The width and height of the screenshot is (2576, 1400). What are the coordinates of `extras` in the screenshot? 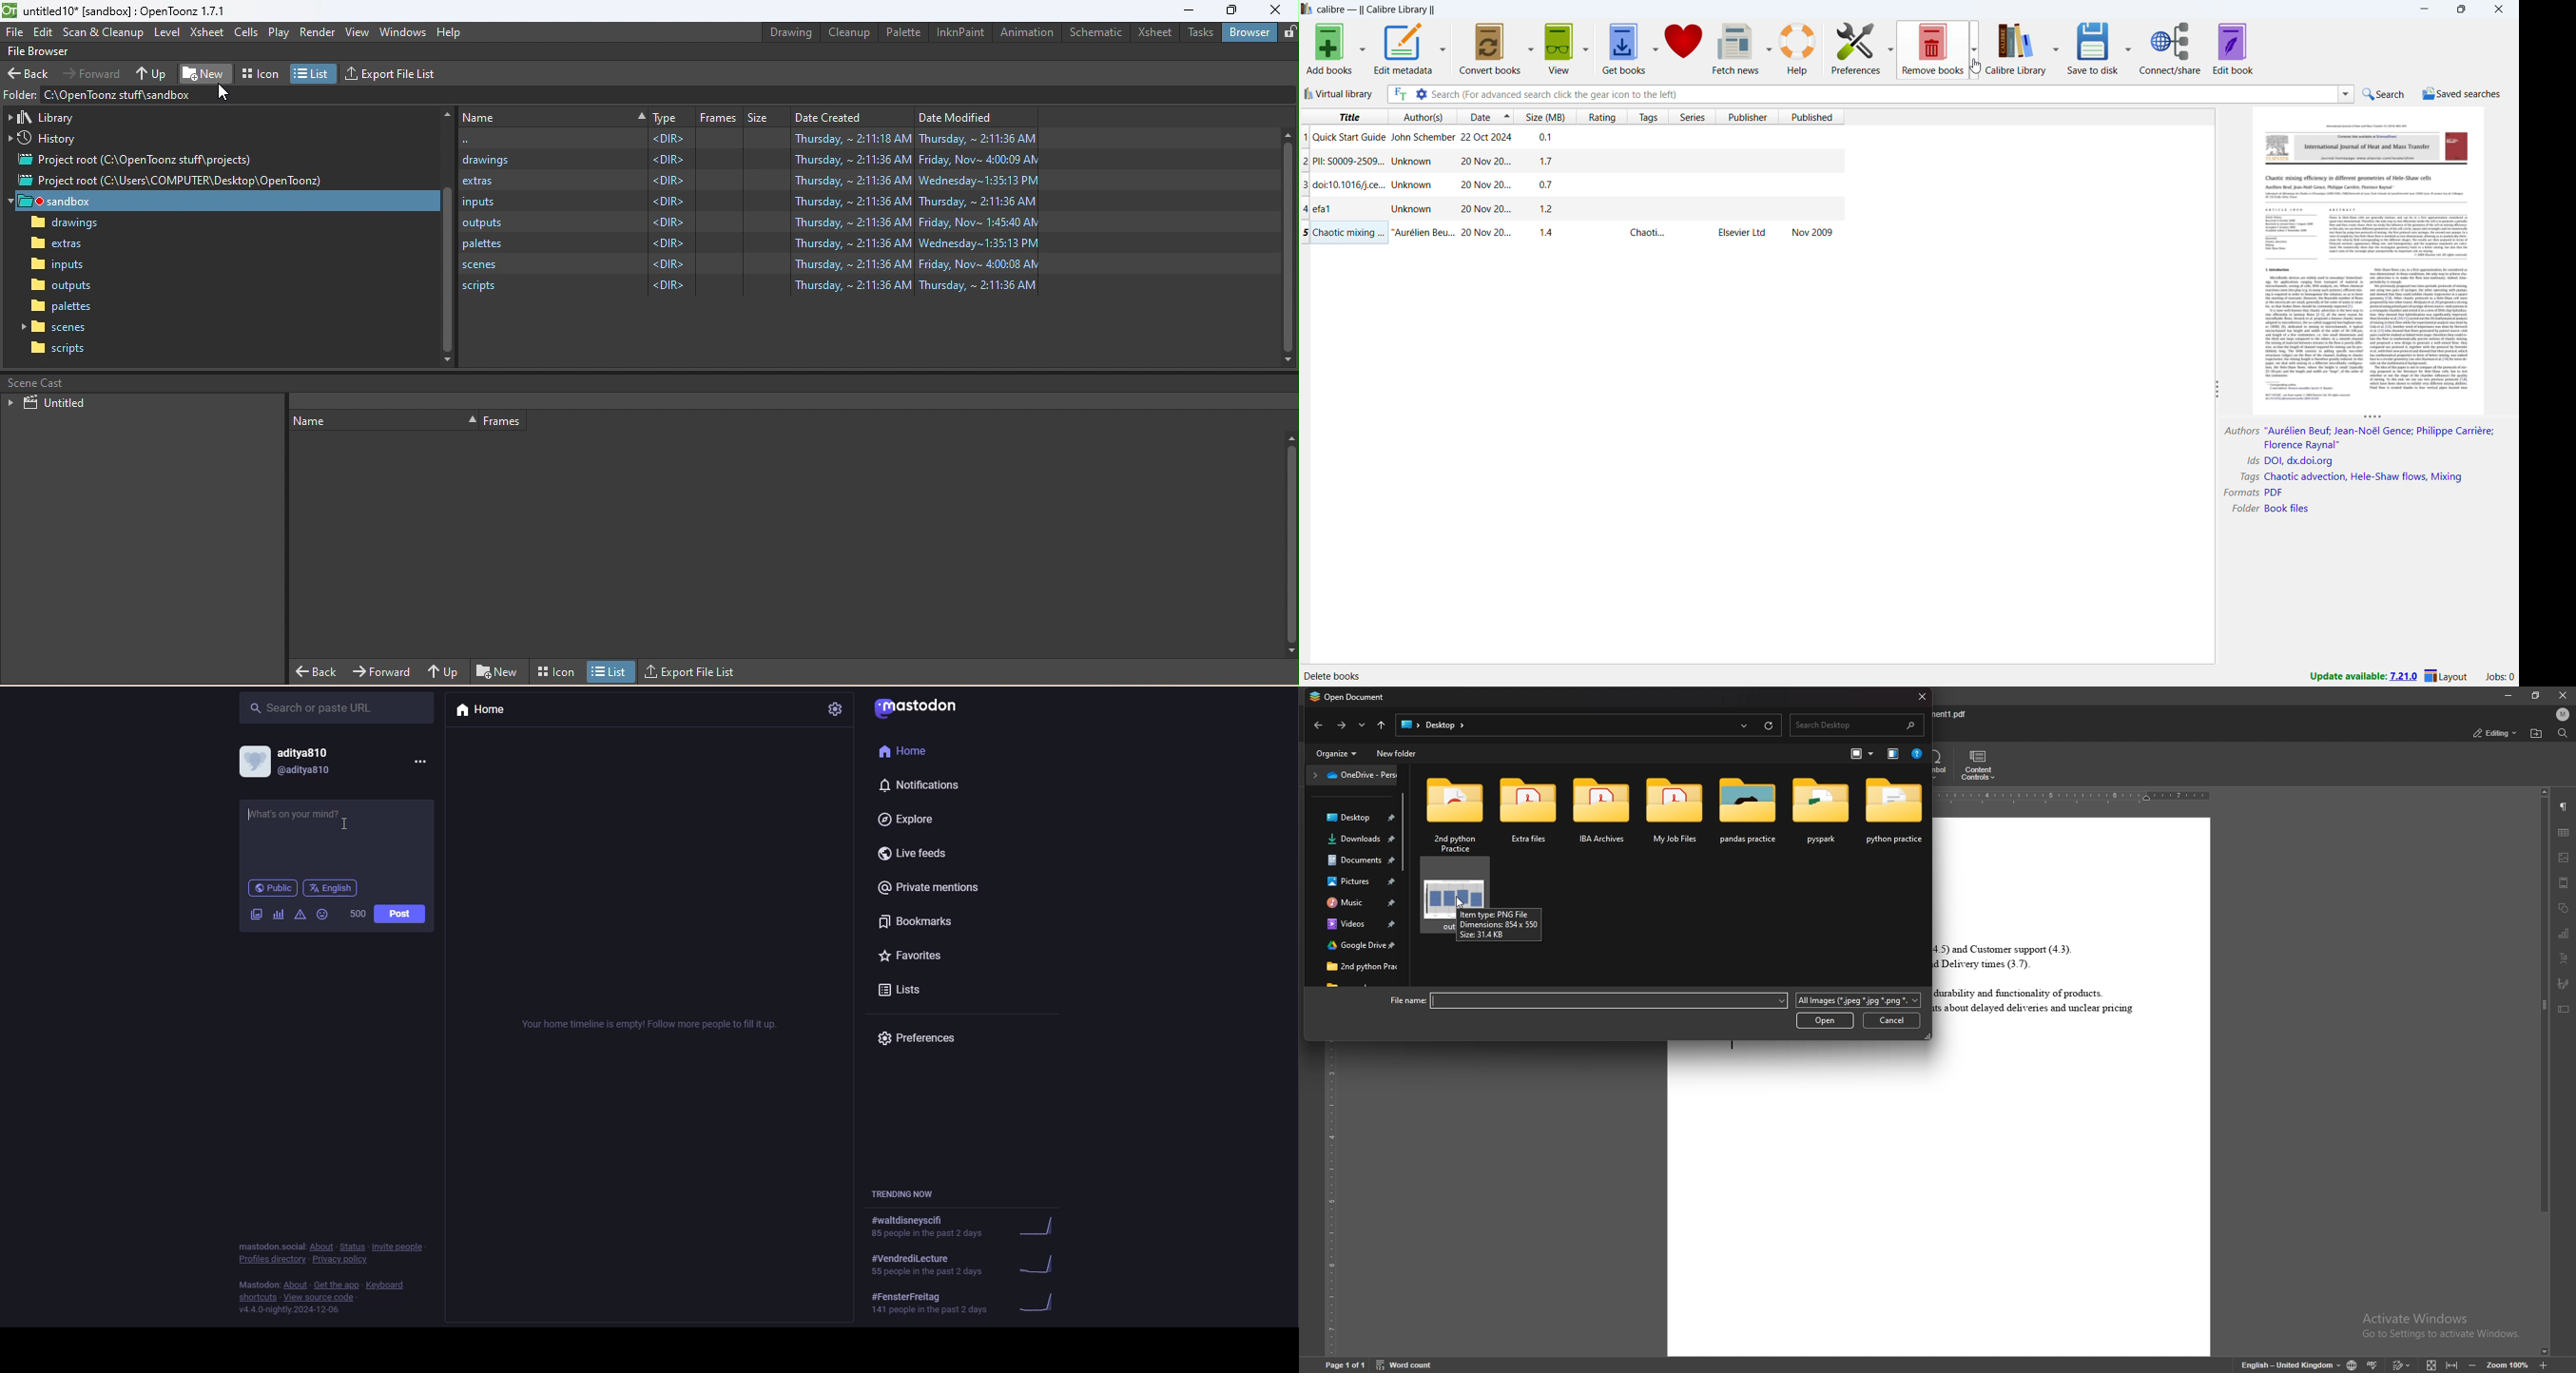 It's located at (62, 245).